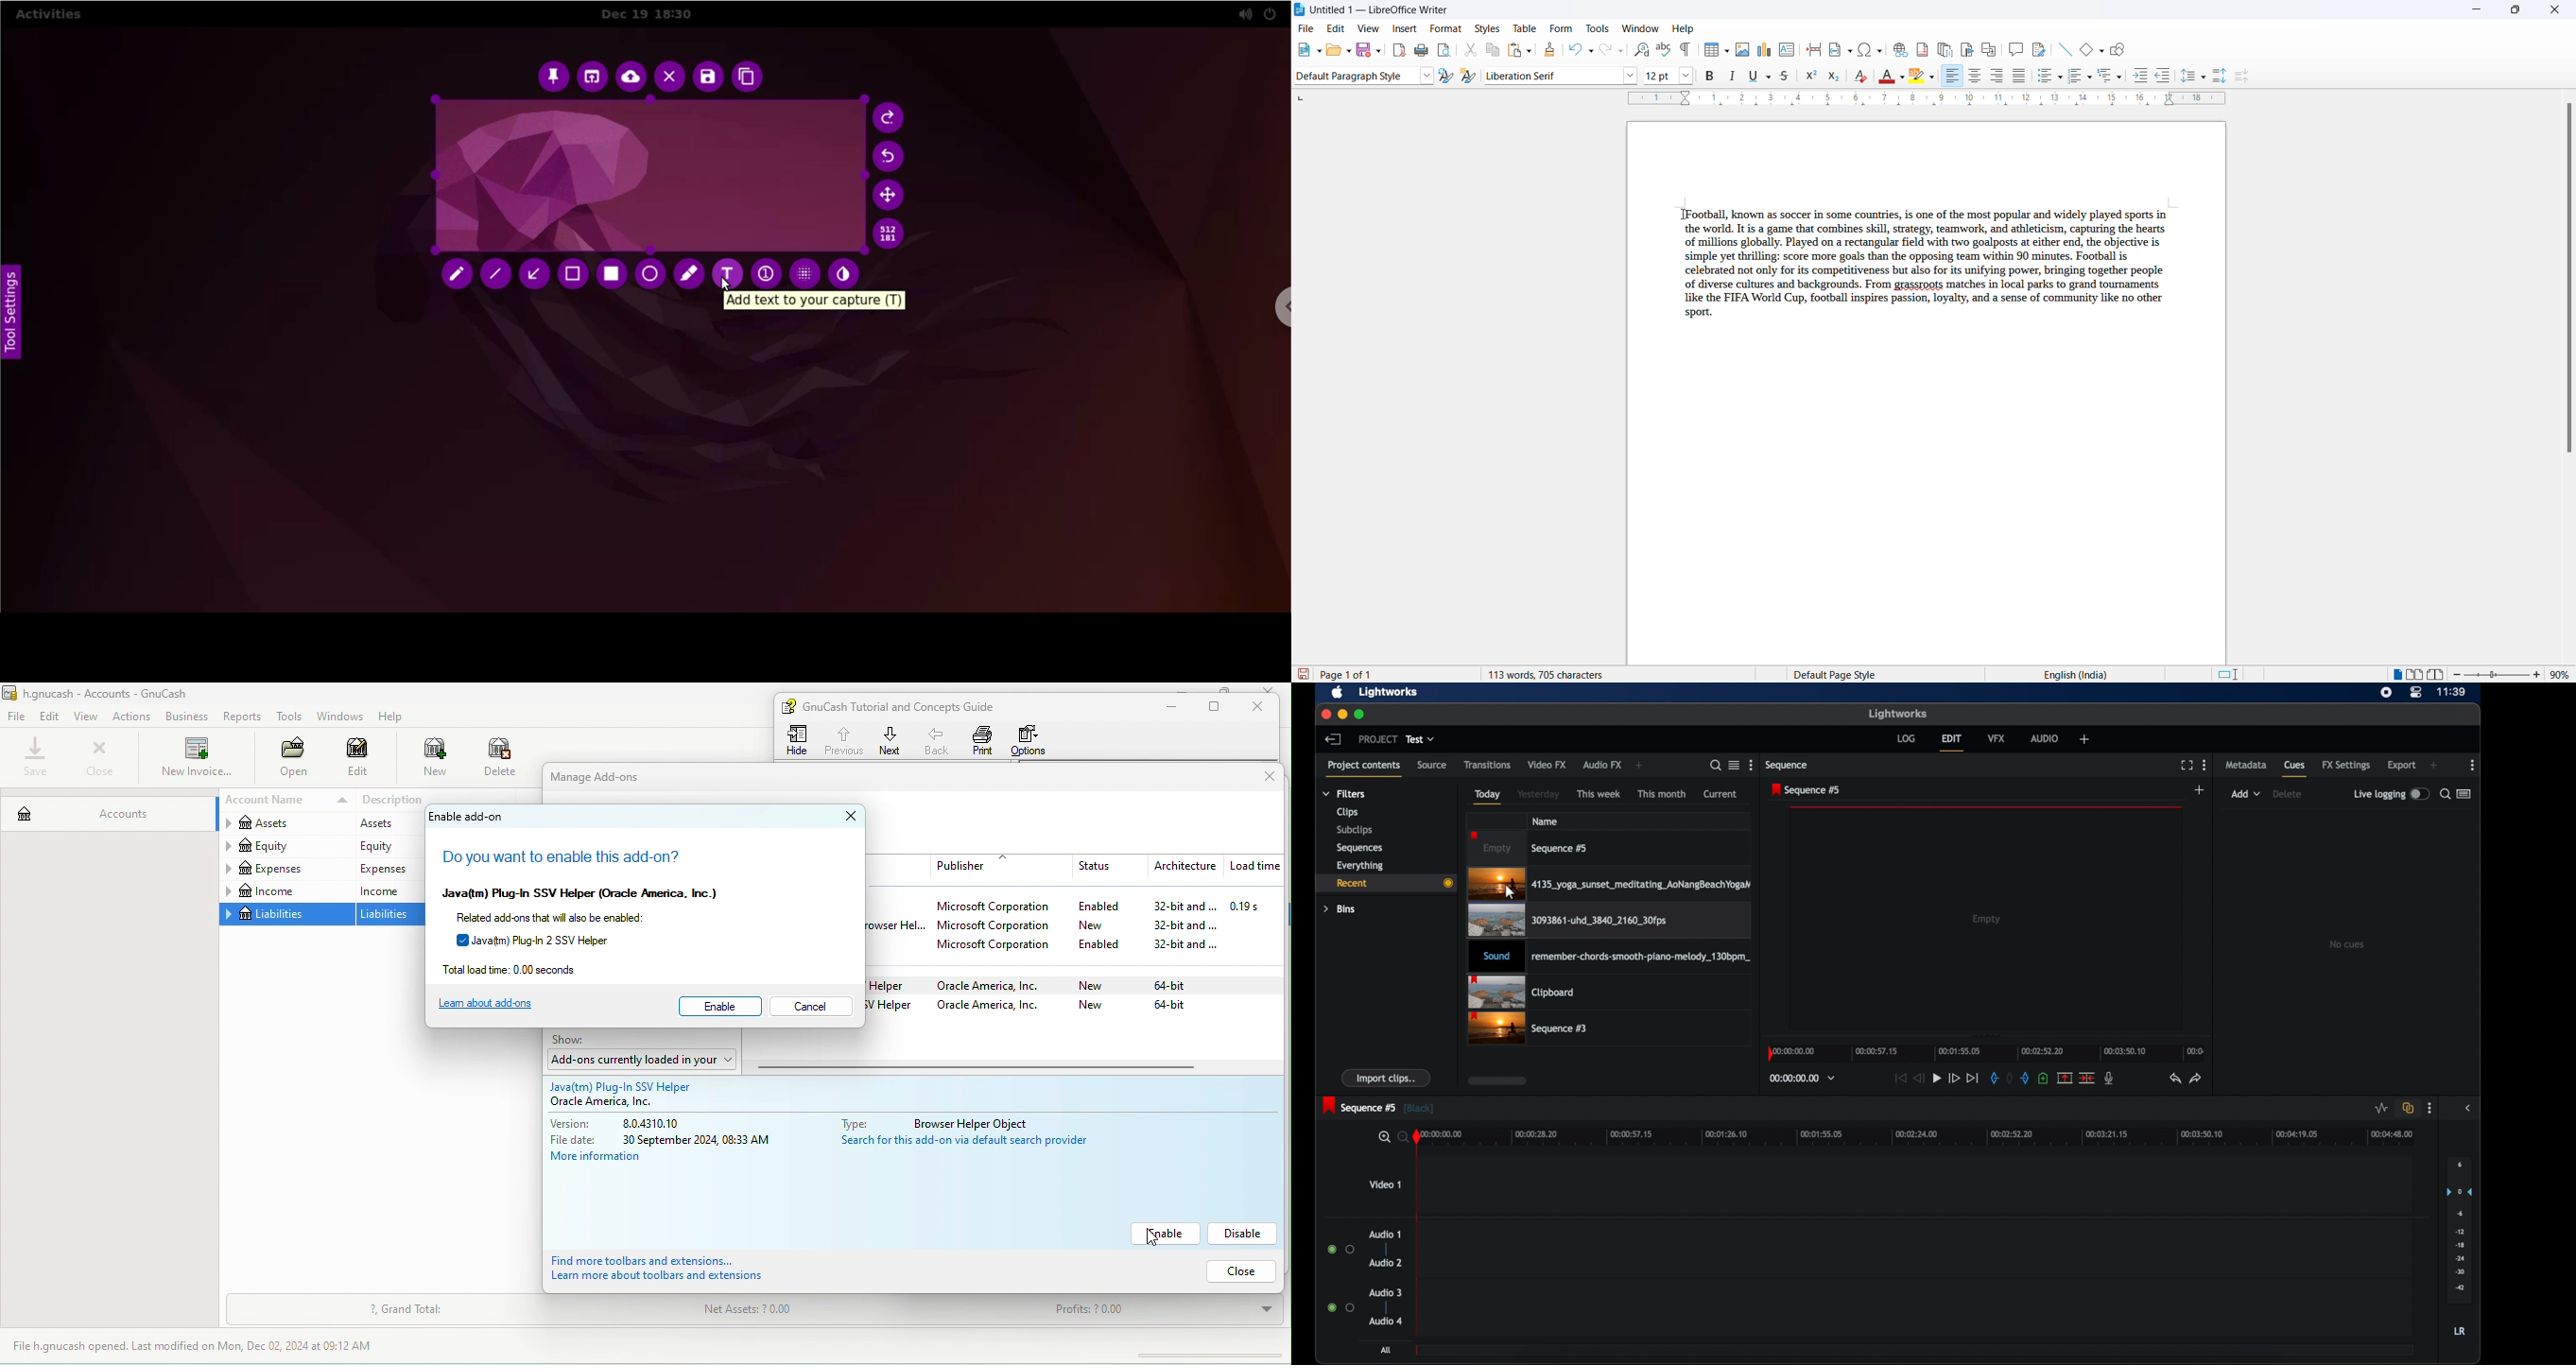 The image size is (2576, 1372). I want to click on multipage view, so click(2416, 676).